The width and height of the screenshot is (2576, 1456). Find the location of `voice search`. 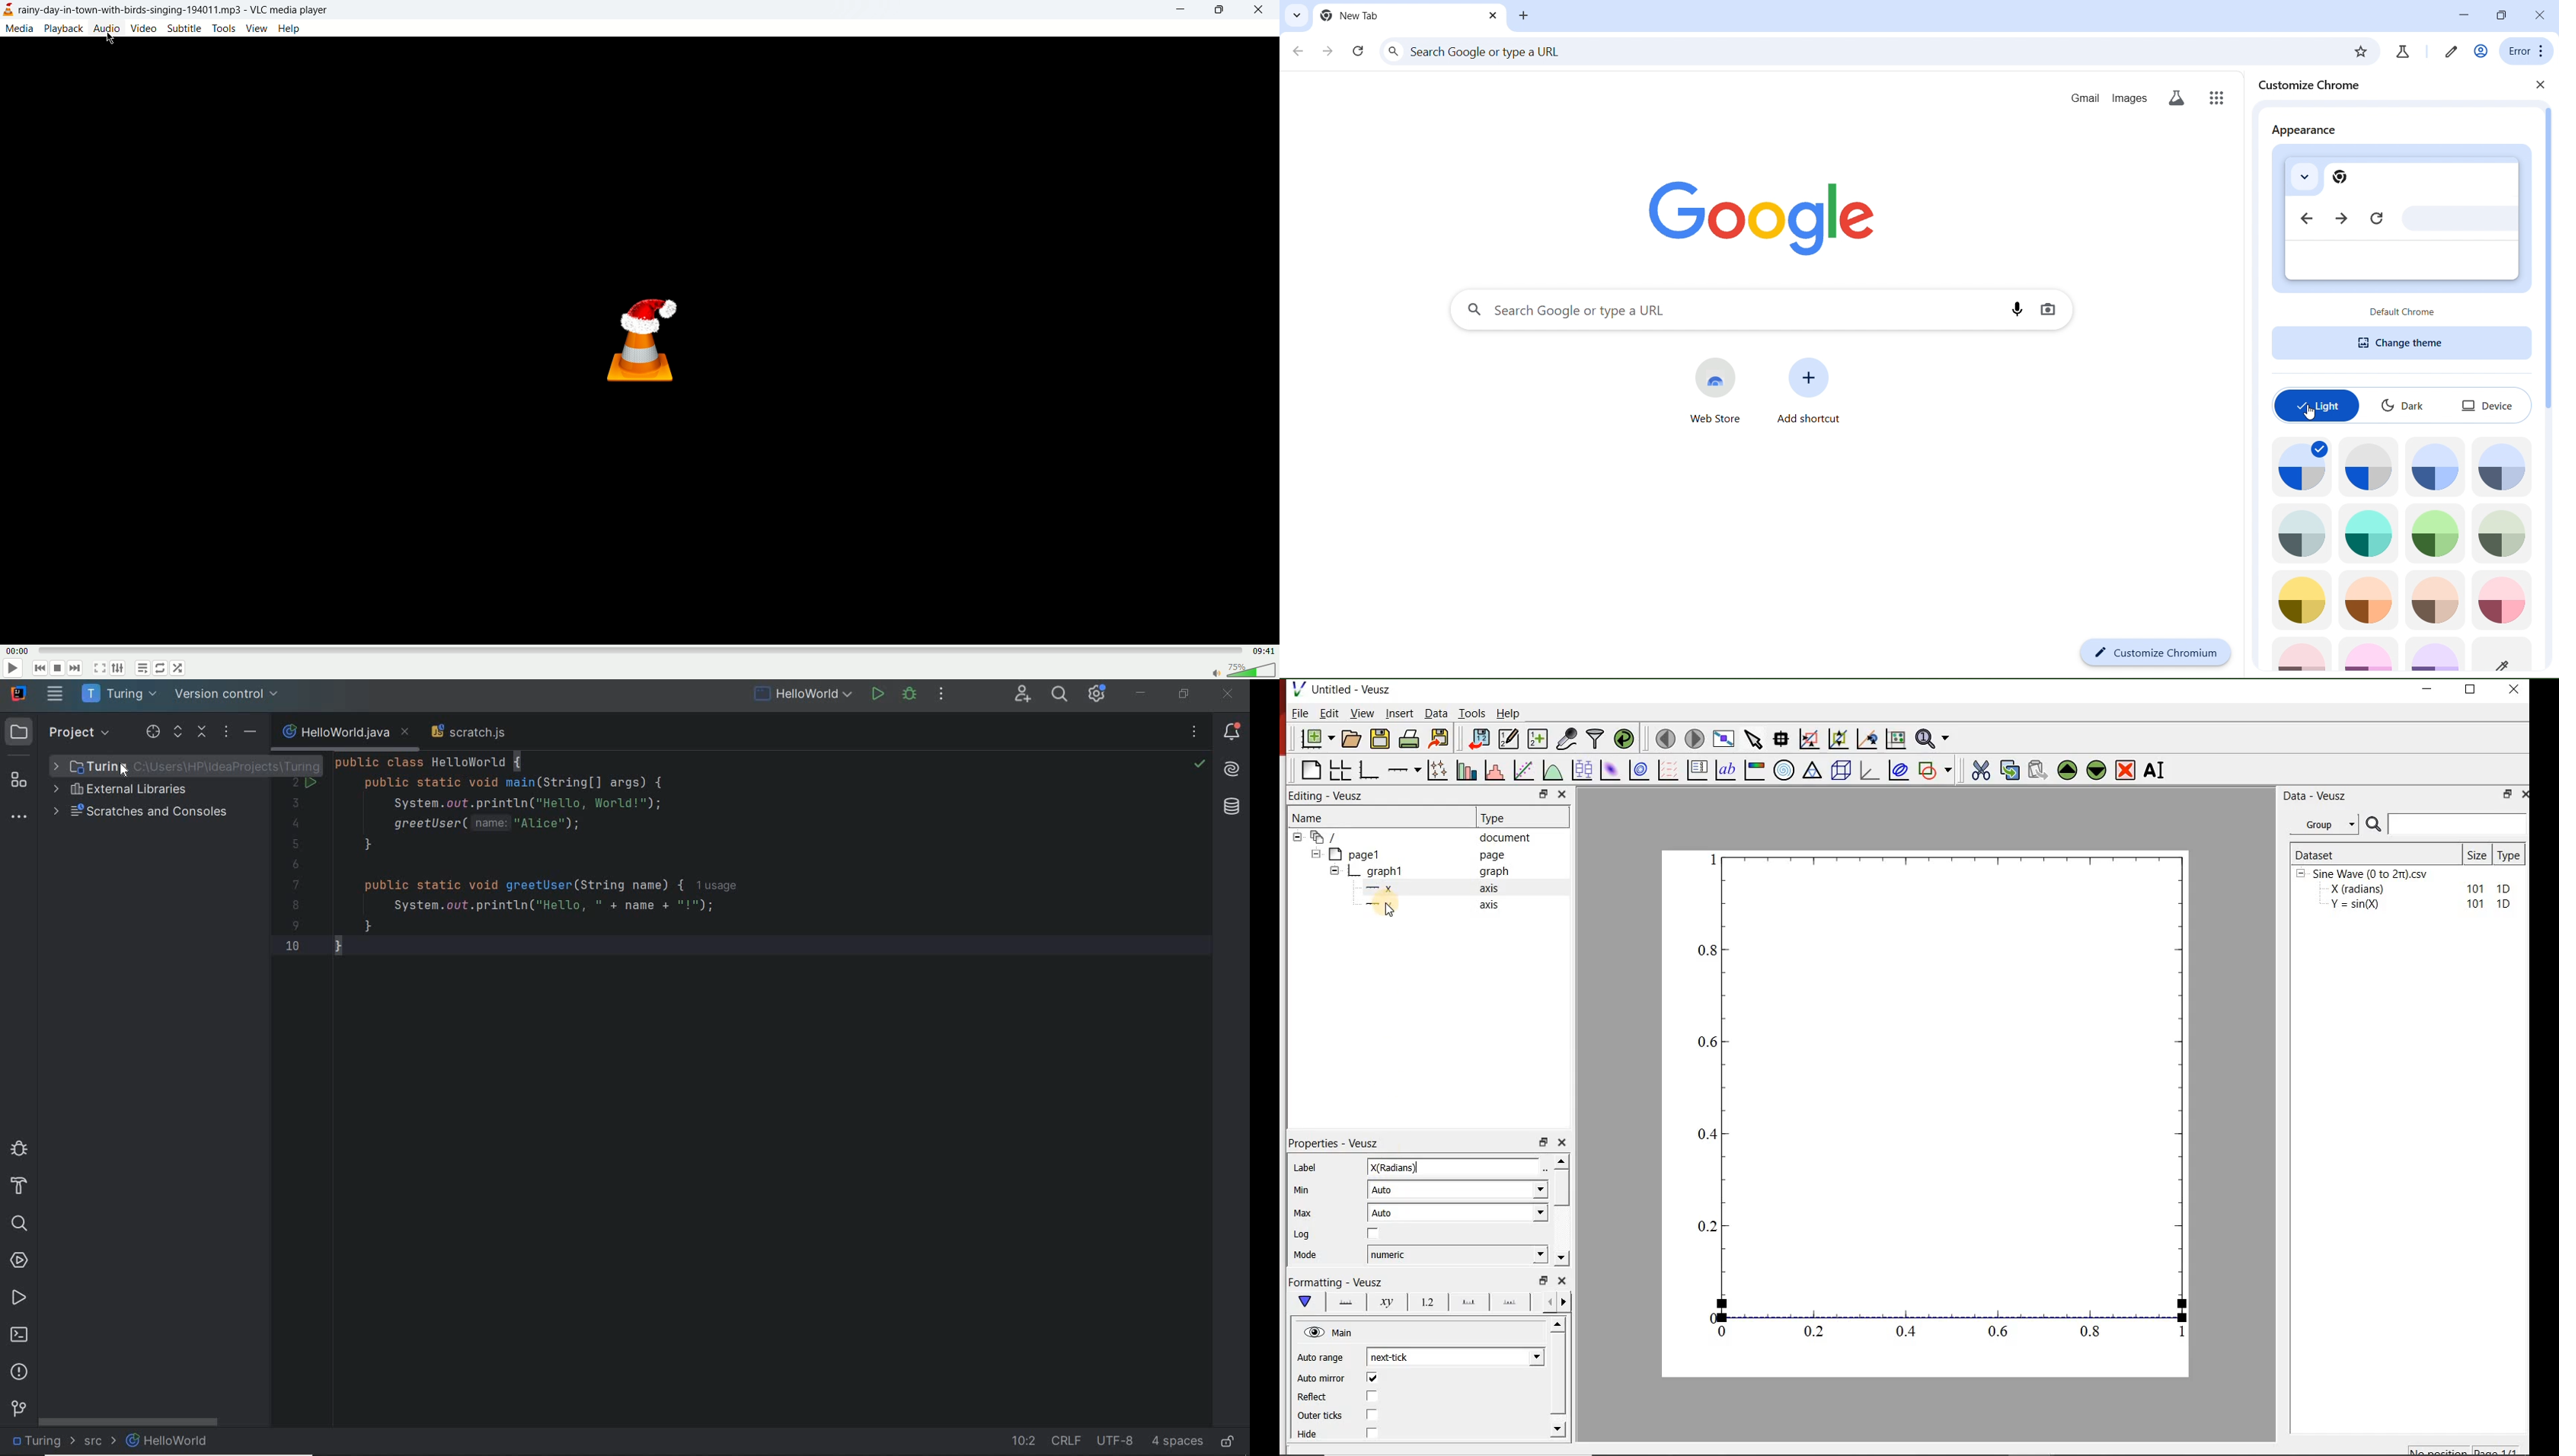

voice search is located at coordinates (2020, 308).